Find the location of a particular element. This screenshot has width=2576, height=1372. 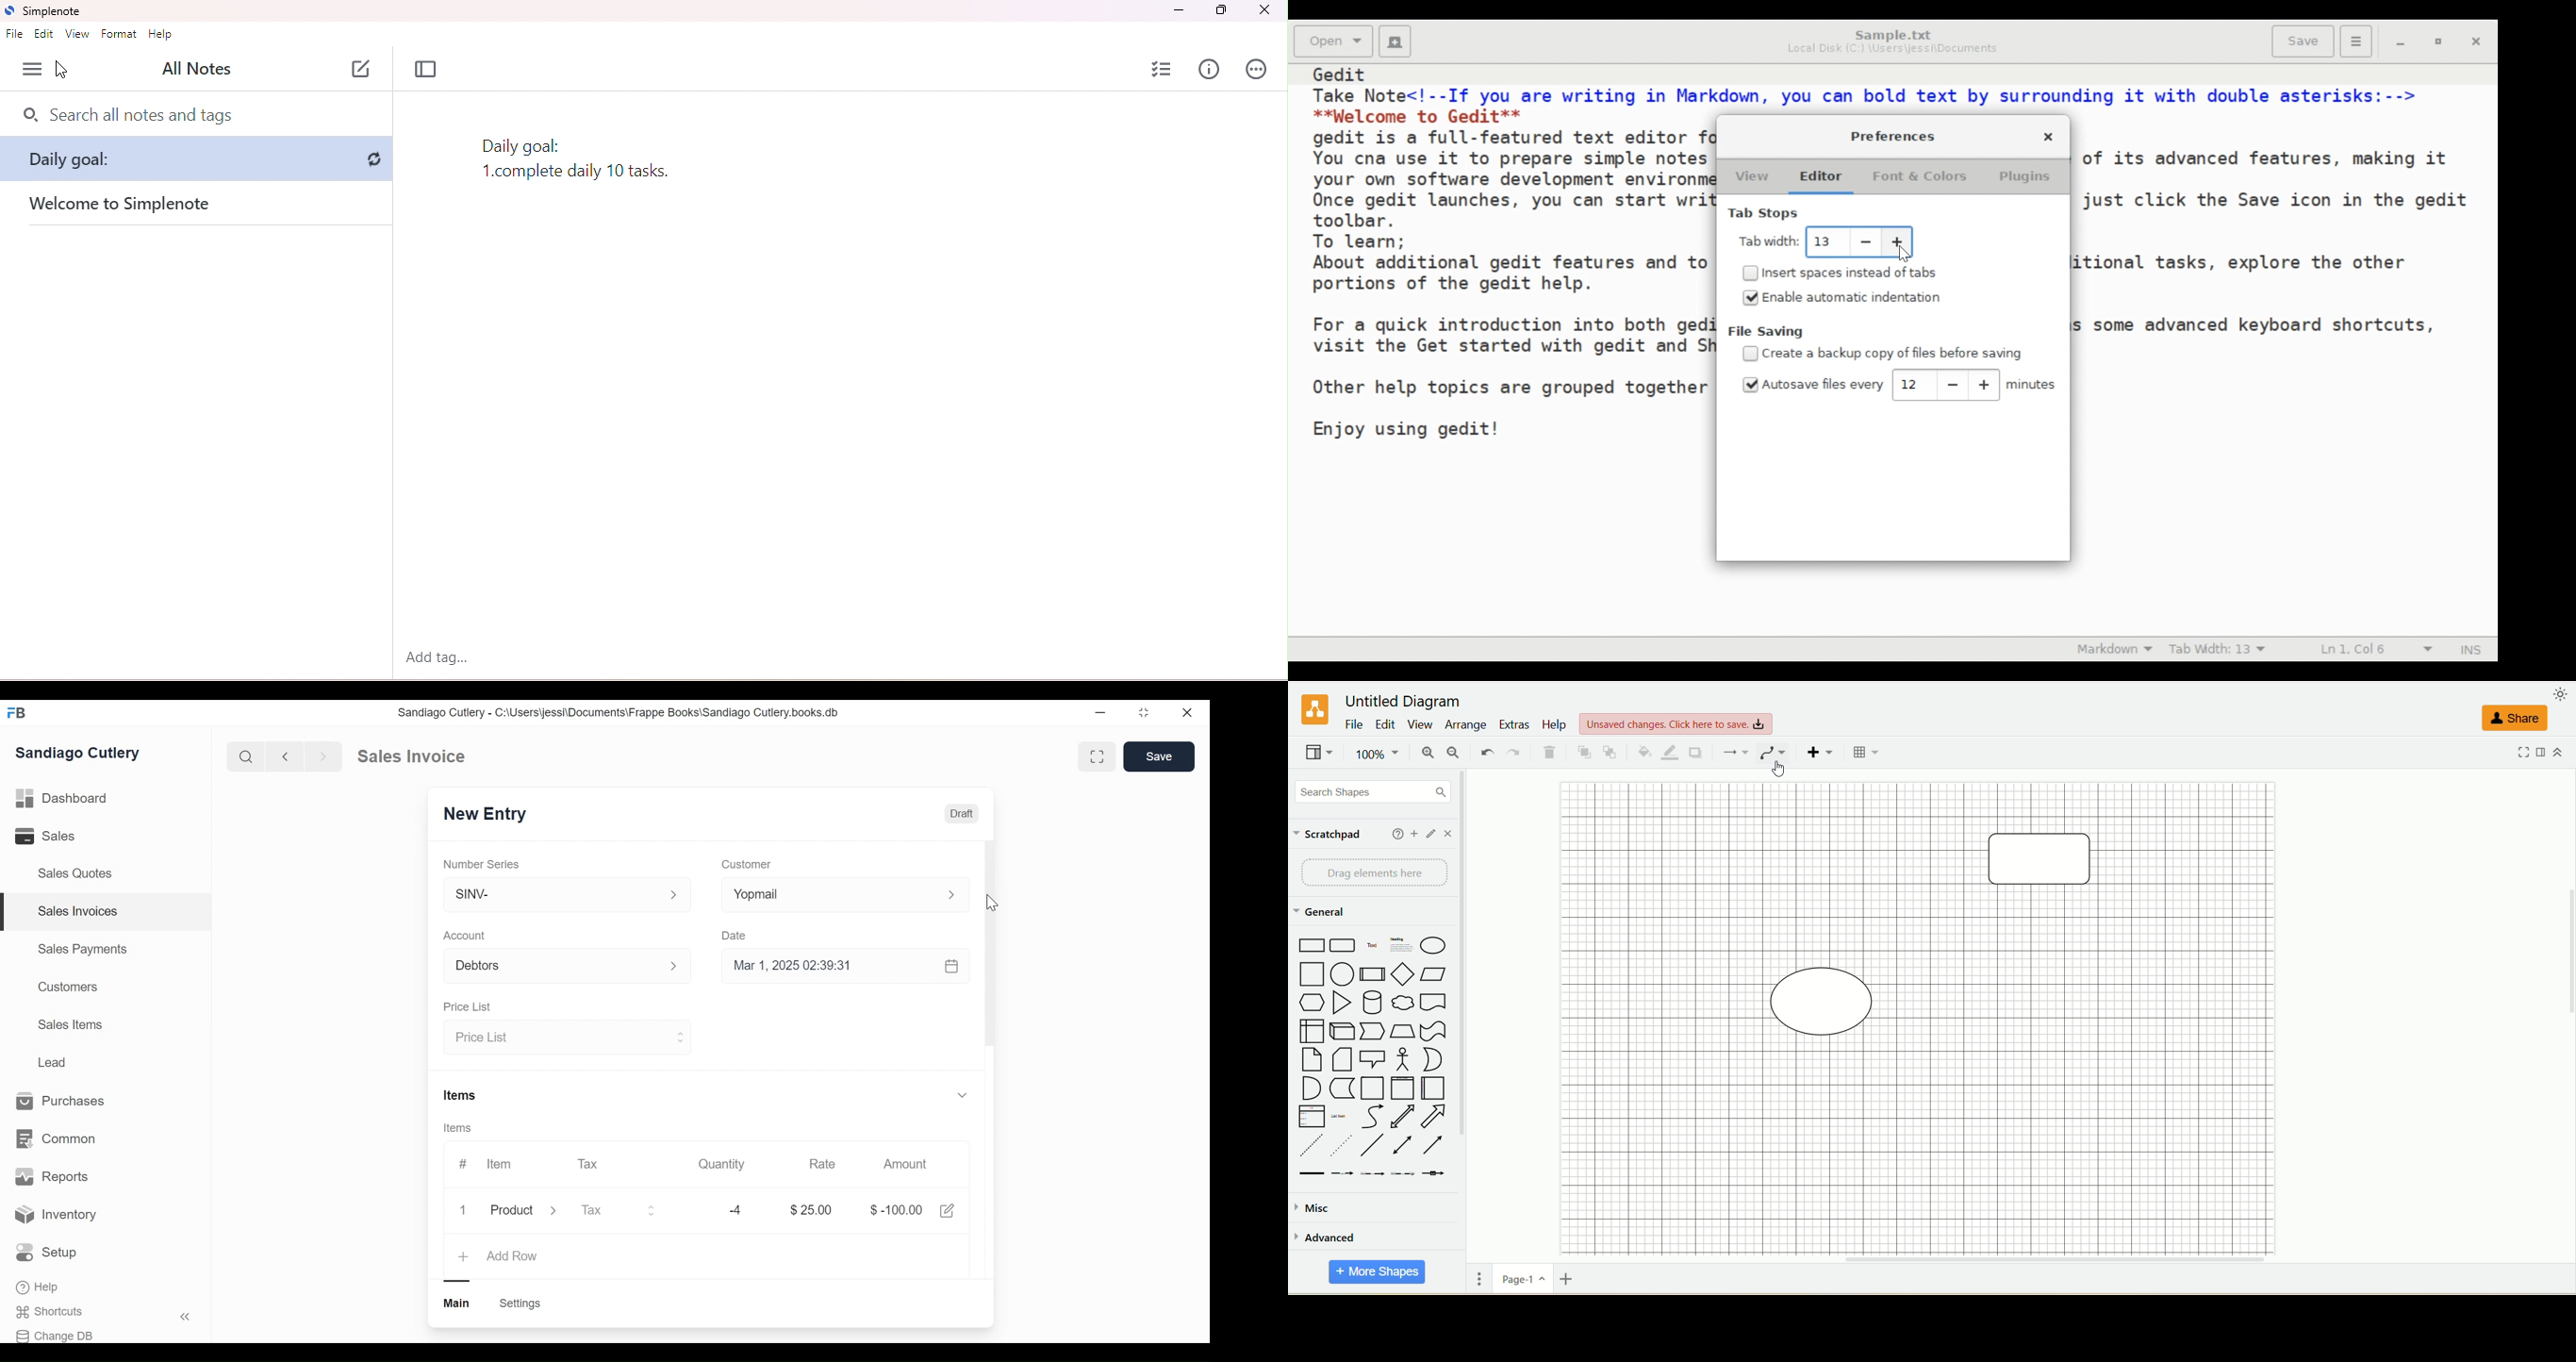

add tag is located at coordinates (433, 656).